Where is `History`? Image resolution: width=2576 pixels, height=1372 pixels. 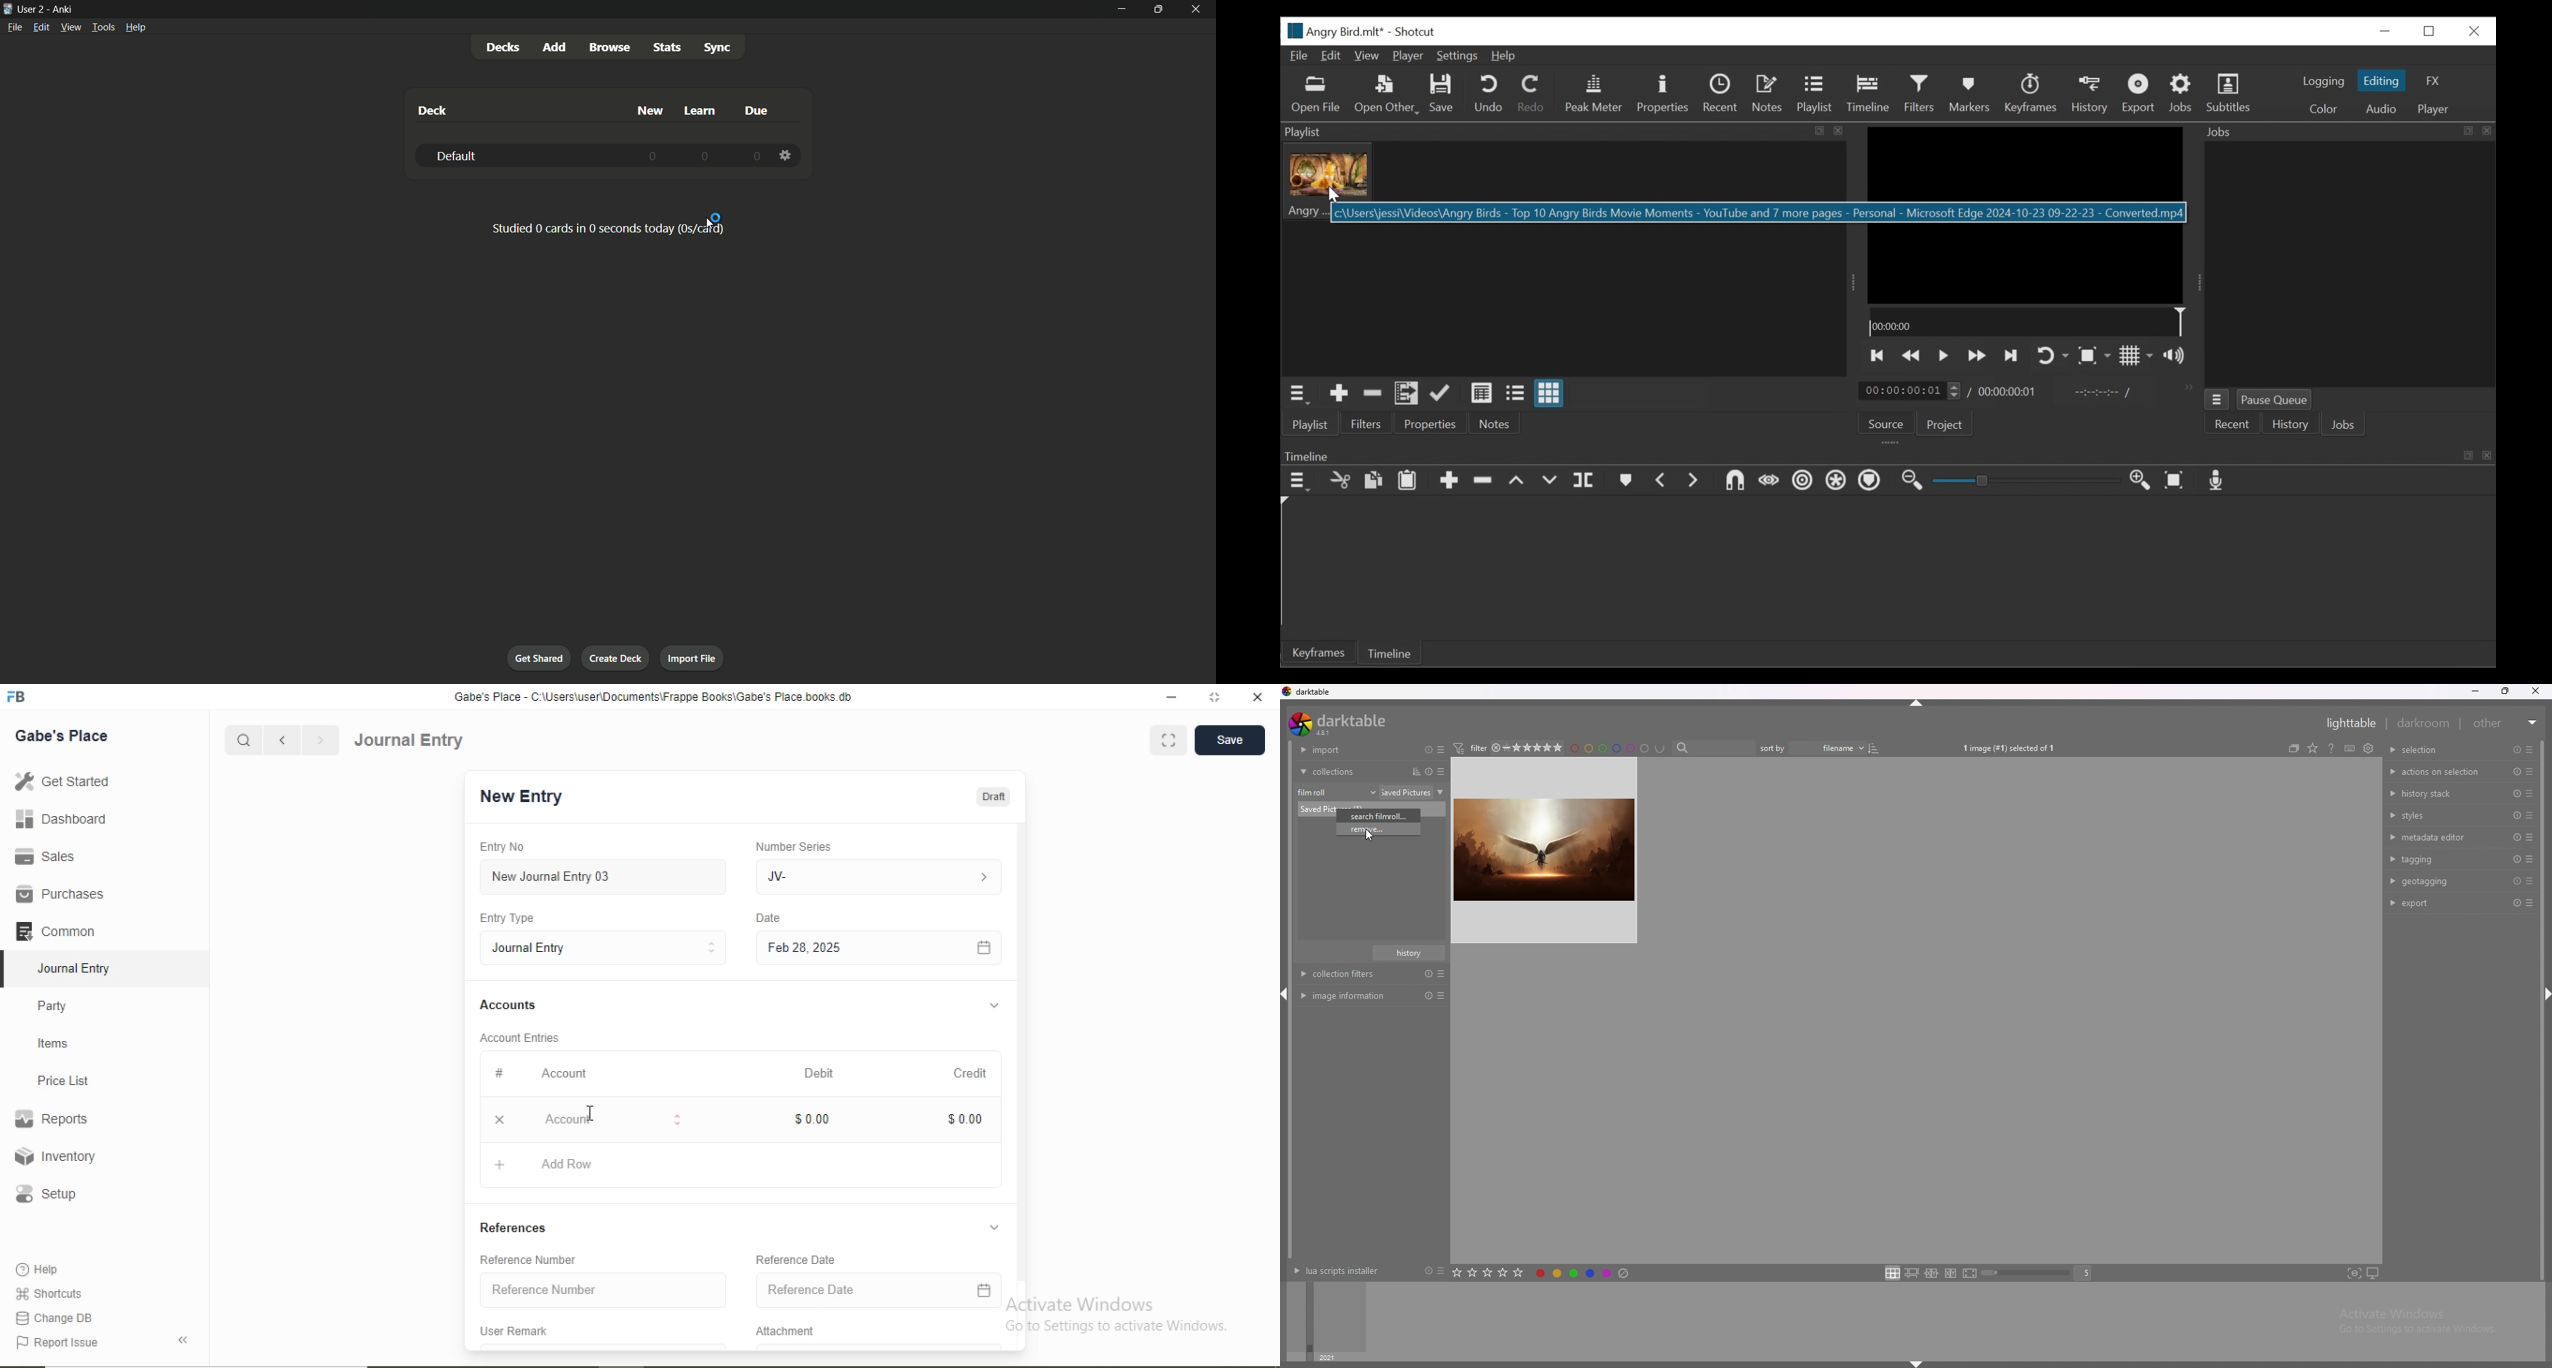
History is located at coordinates (2290, 424).